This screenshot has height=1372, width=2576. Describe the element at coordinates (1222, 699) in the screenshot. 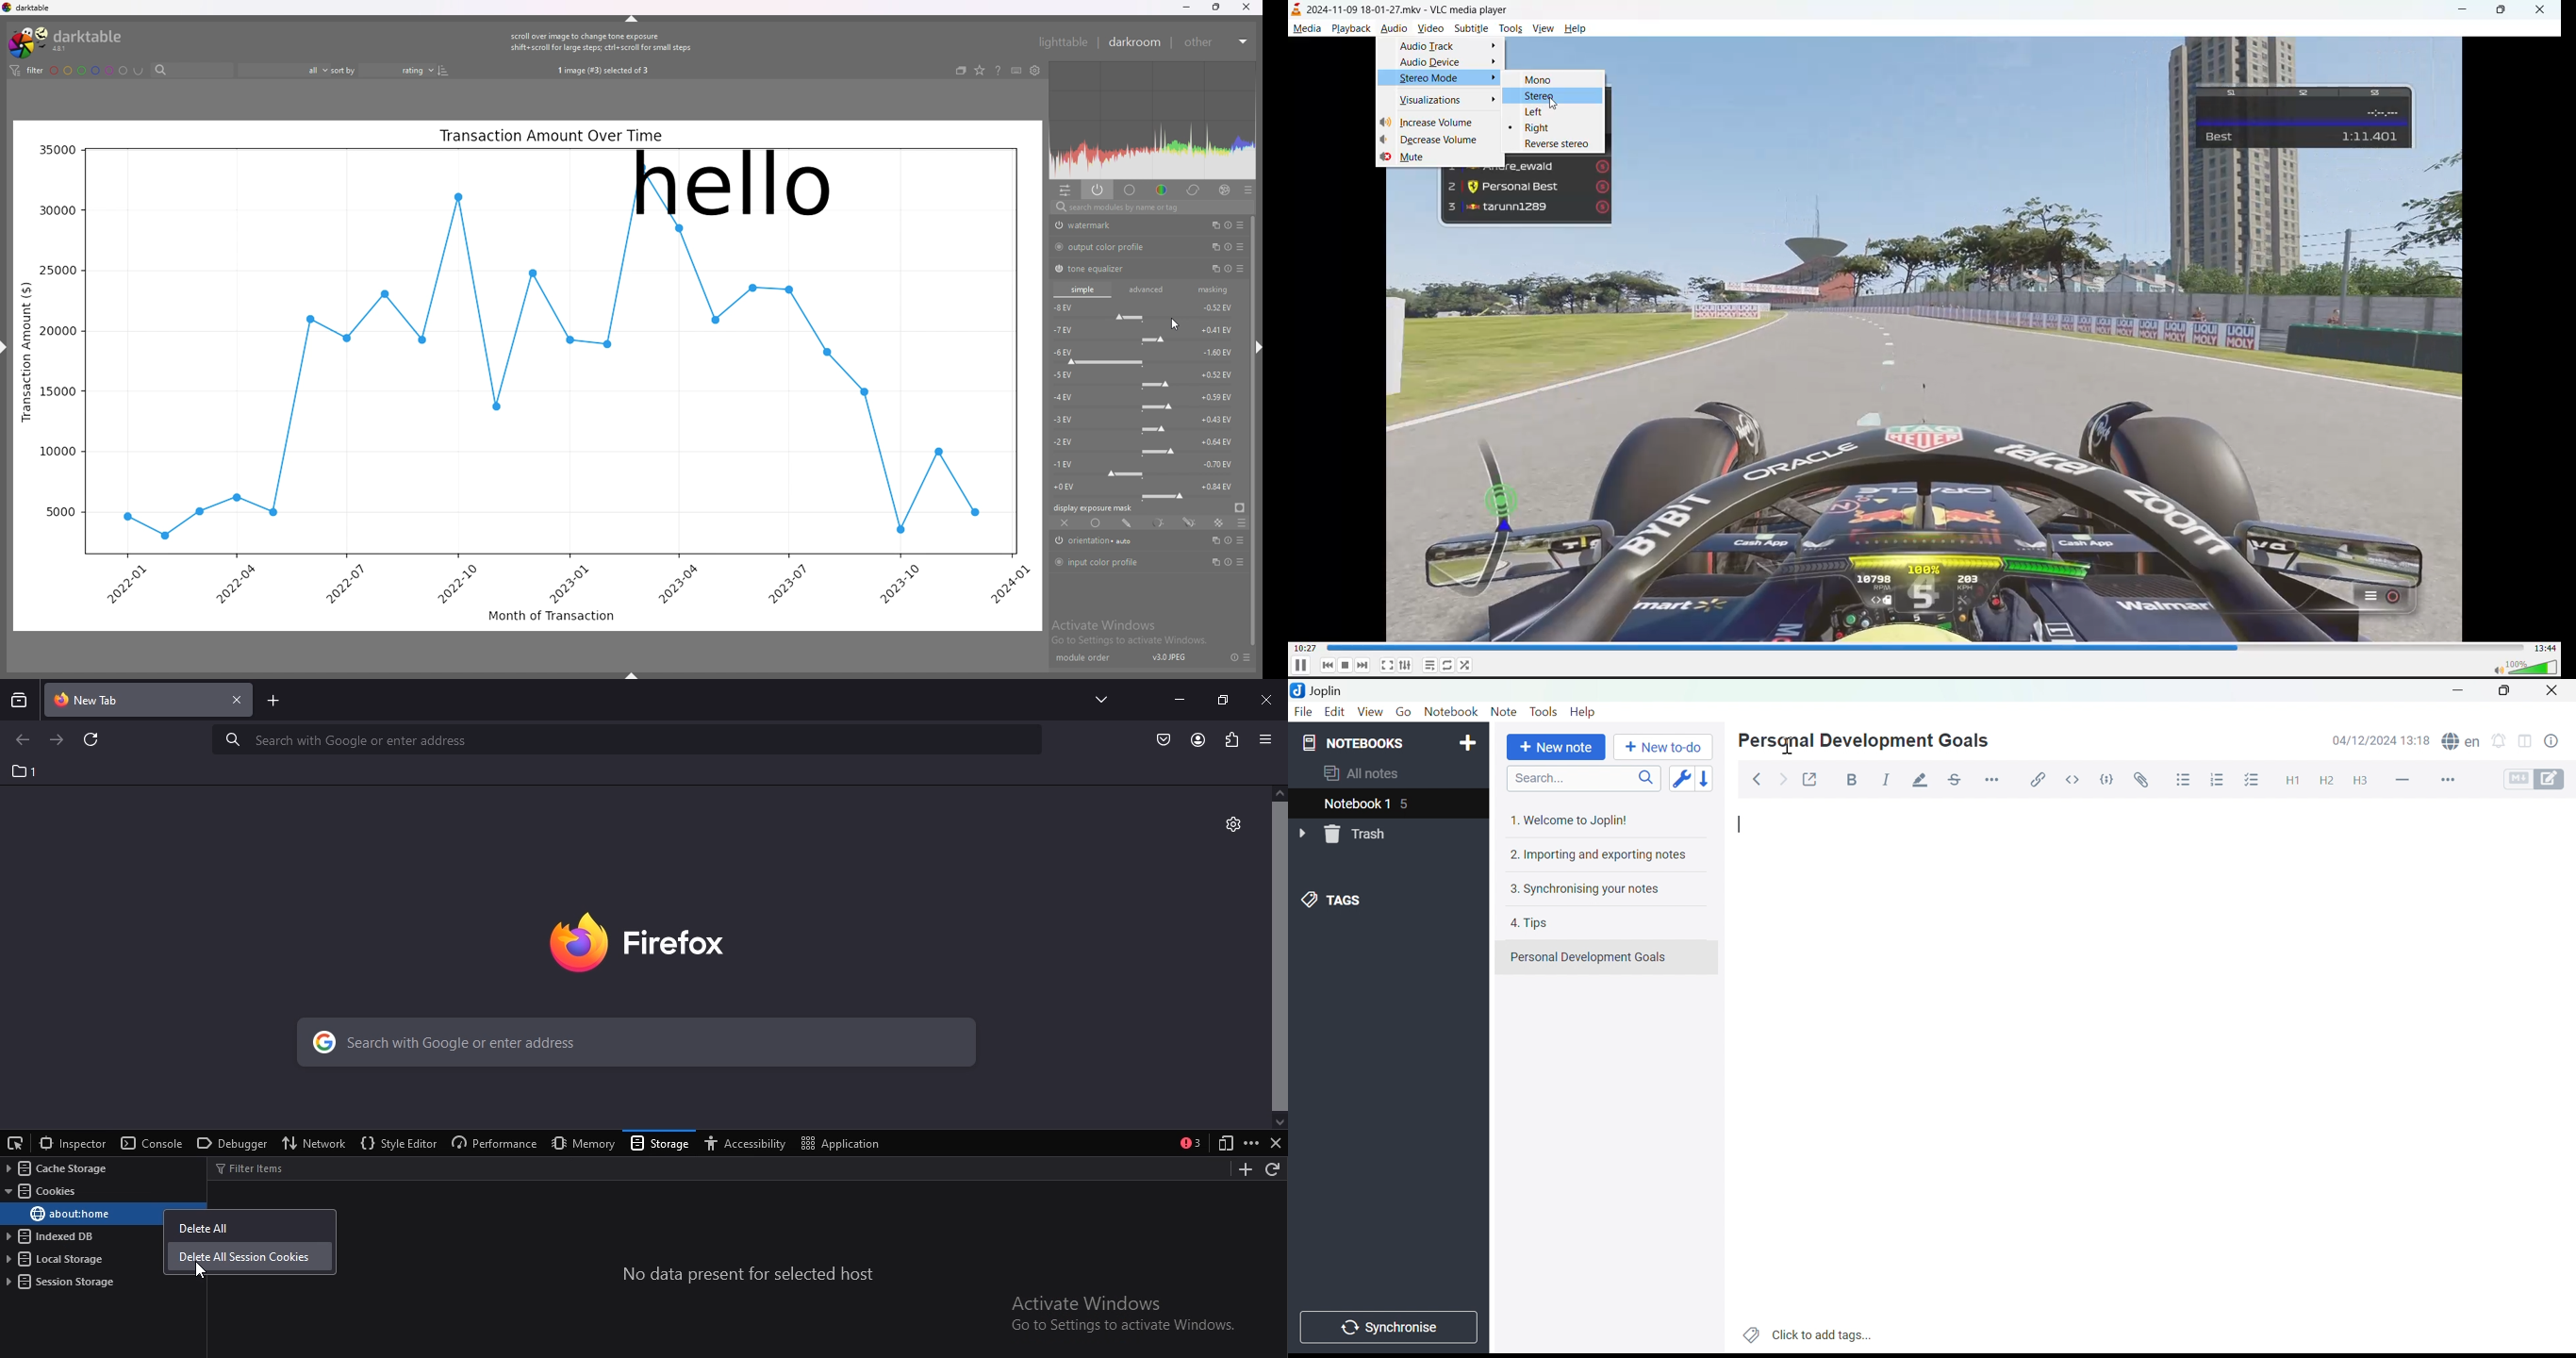

I see `restore` at that location.